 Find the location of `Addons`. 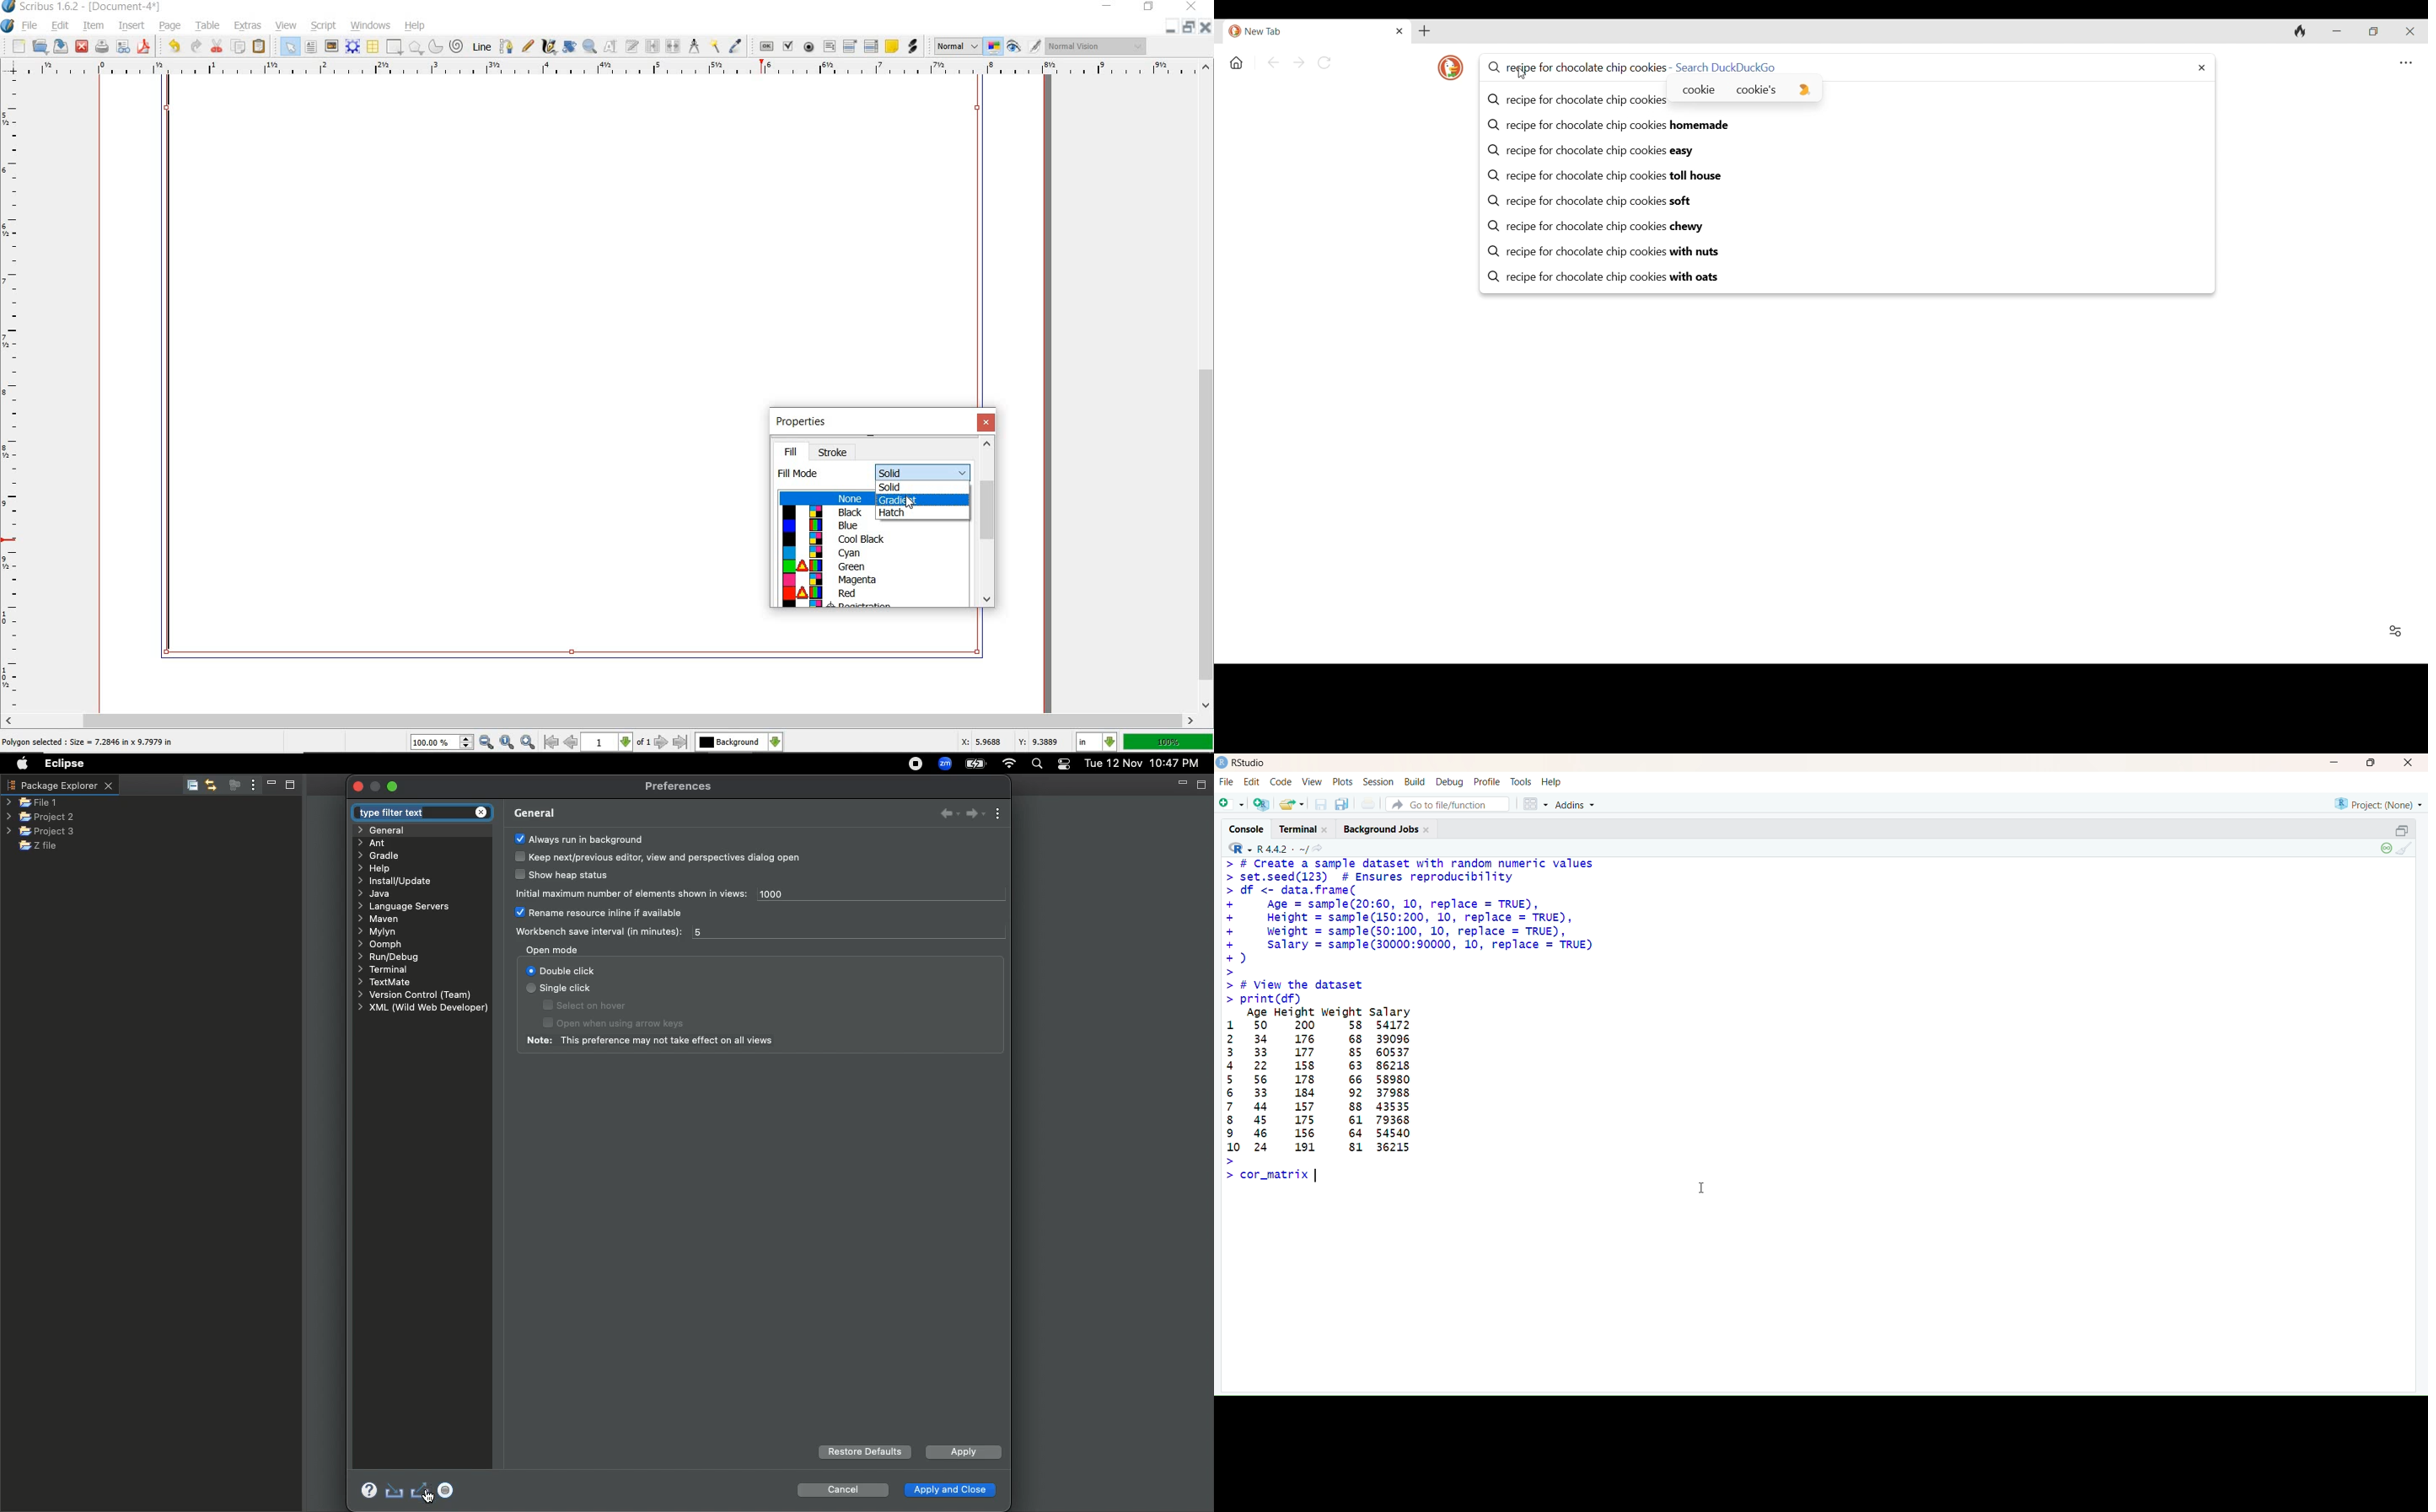

Addons is located at coordinates (1578, 805).